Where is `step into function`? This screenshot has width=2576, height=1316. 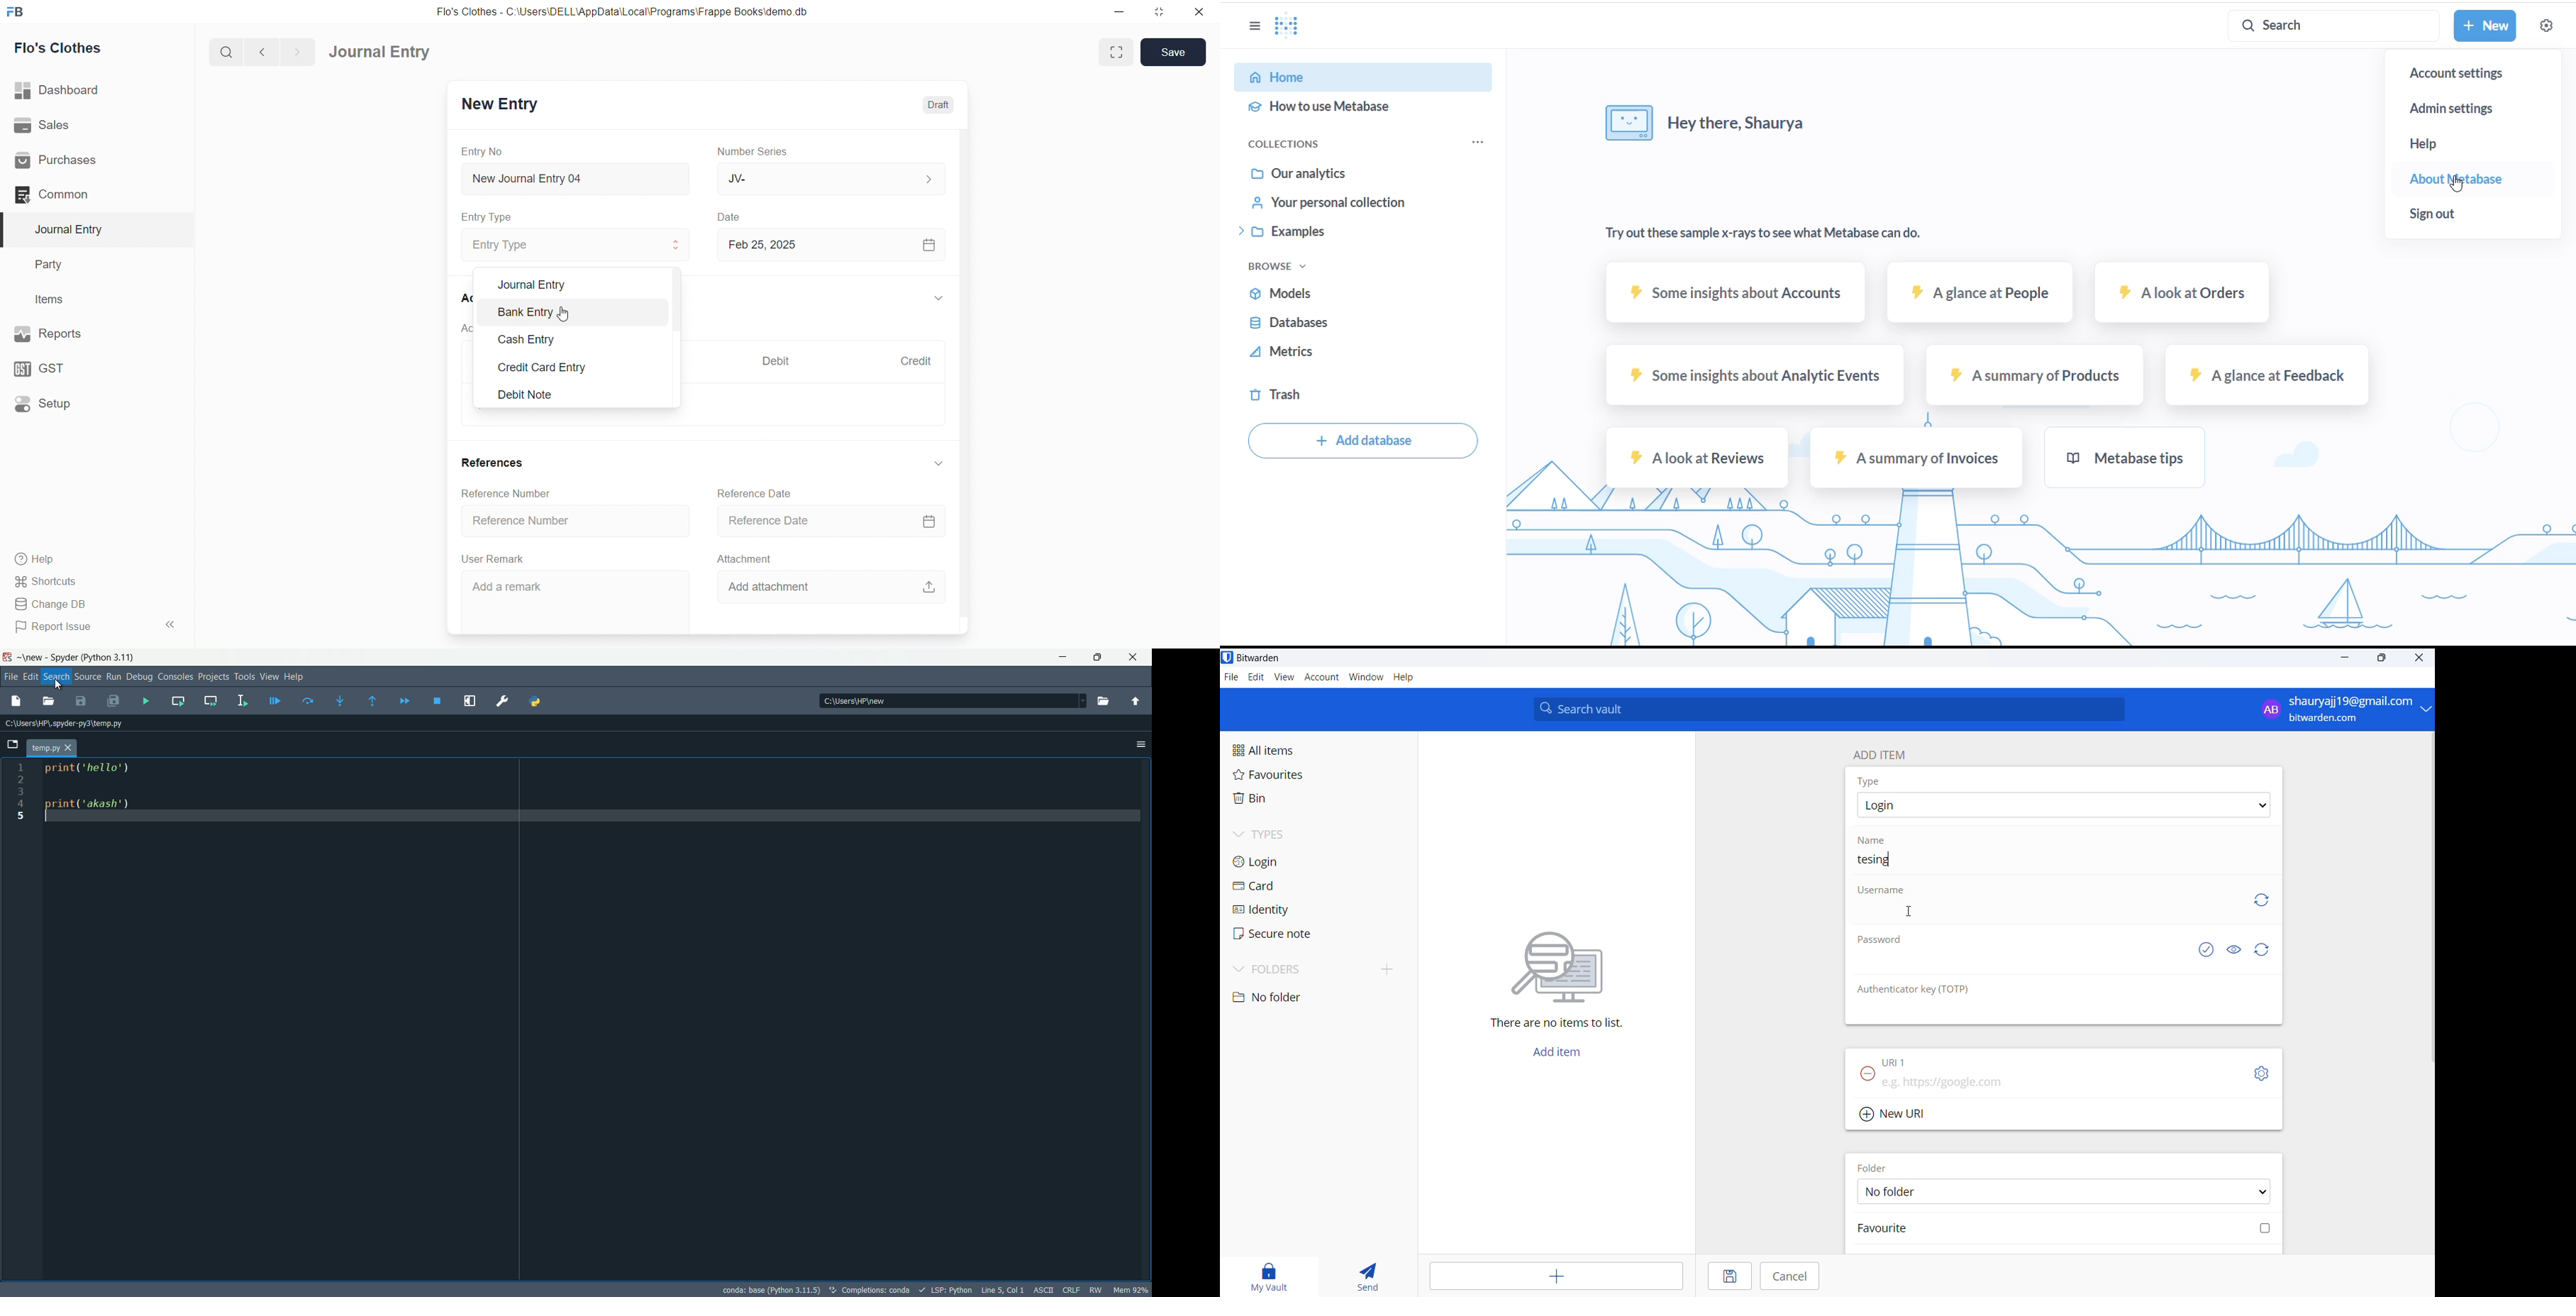
step into function is located at coordinates (340, 701).